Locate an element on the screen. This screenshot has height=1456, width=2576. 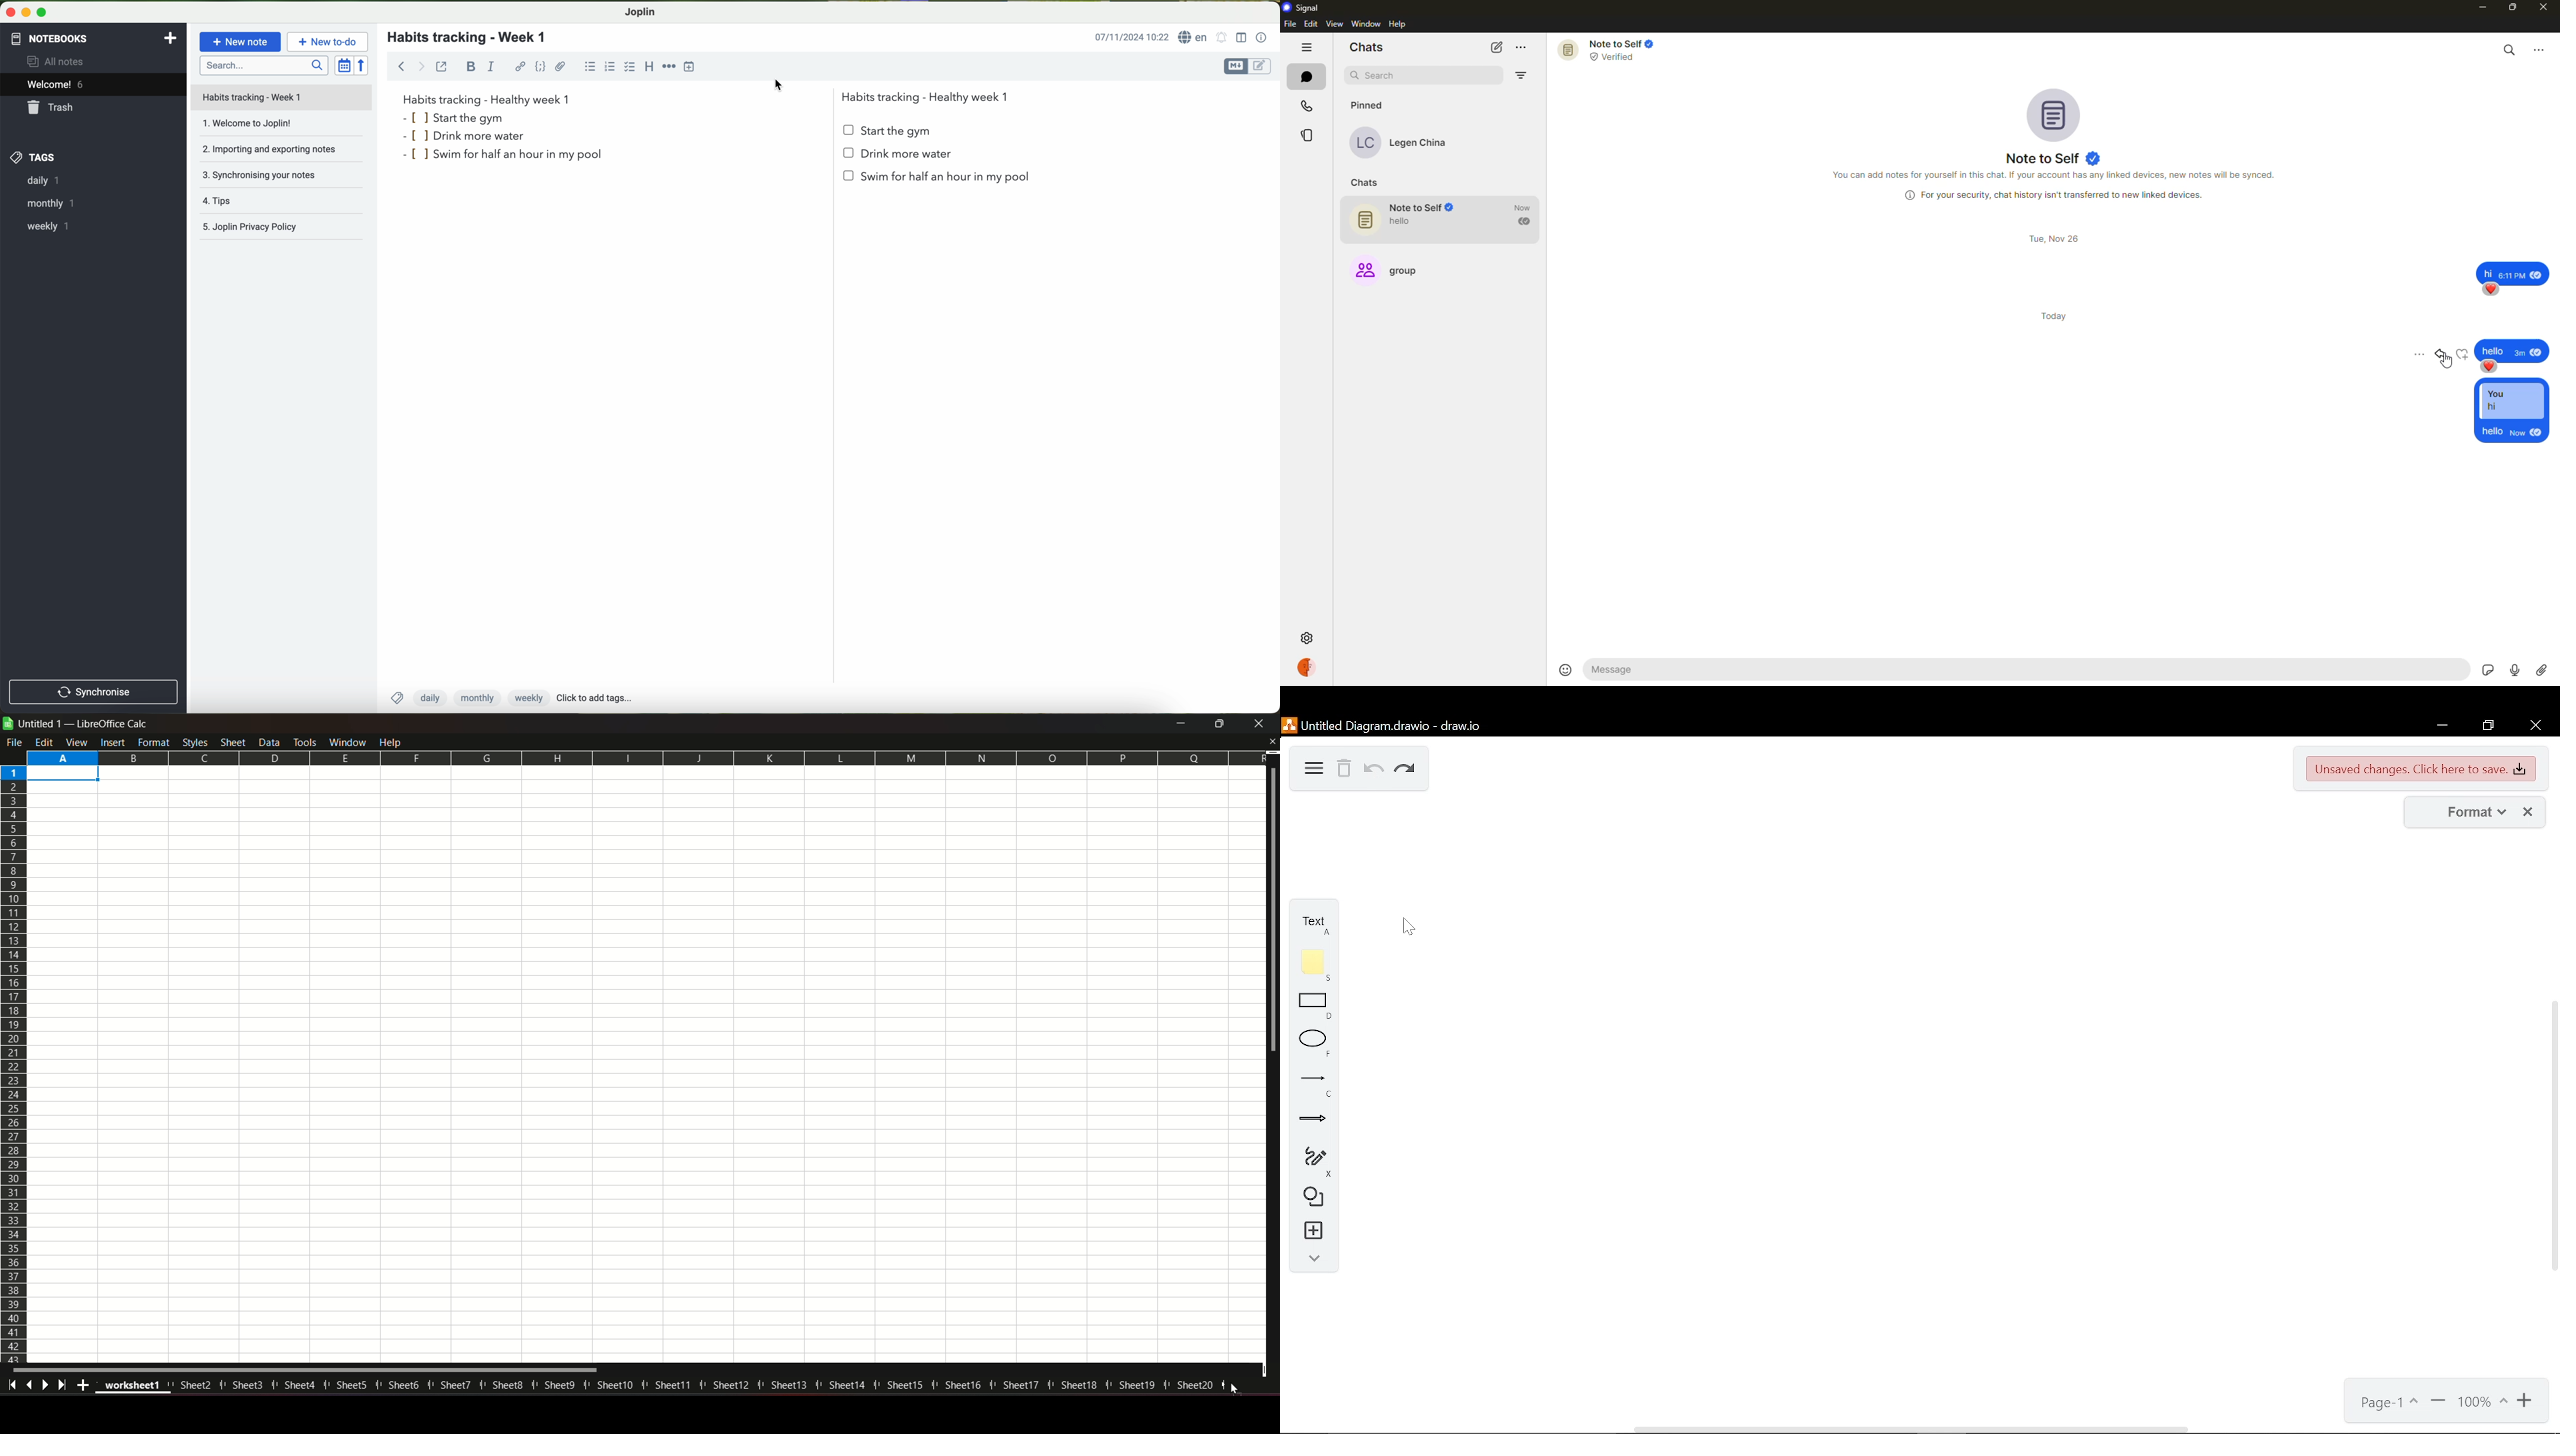
notebooks tab is located at coordinates (95, 39).